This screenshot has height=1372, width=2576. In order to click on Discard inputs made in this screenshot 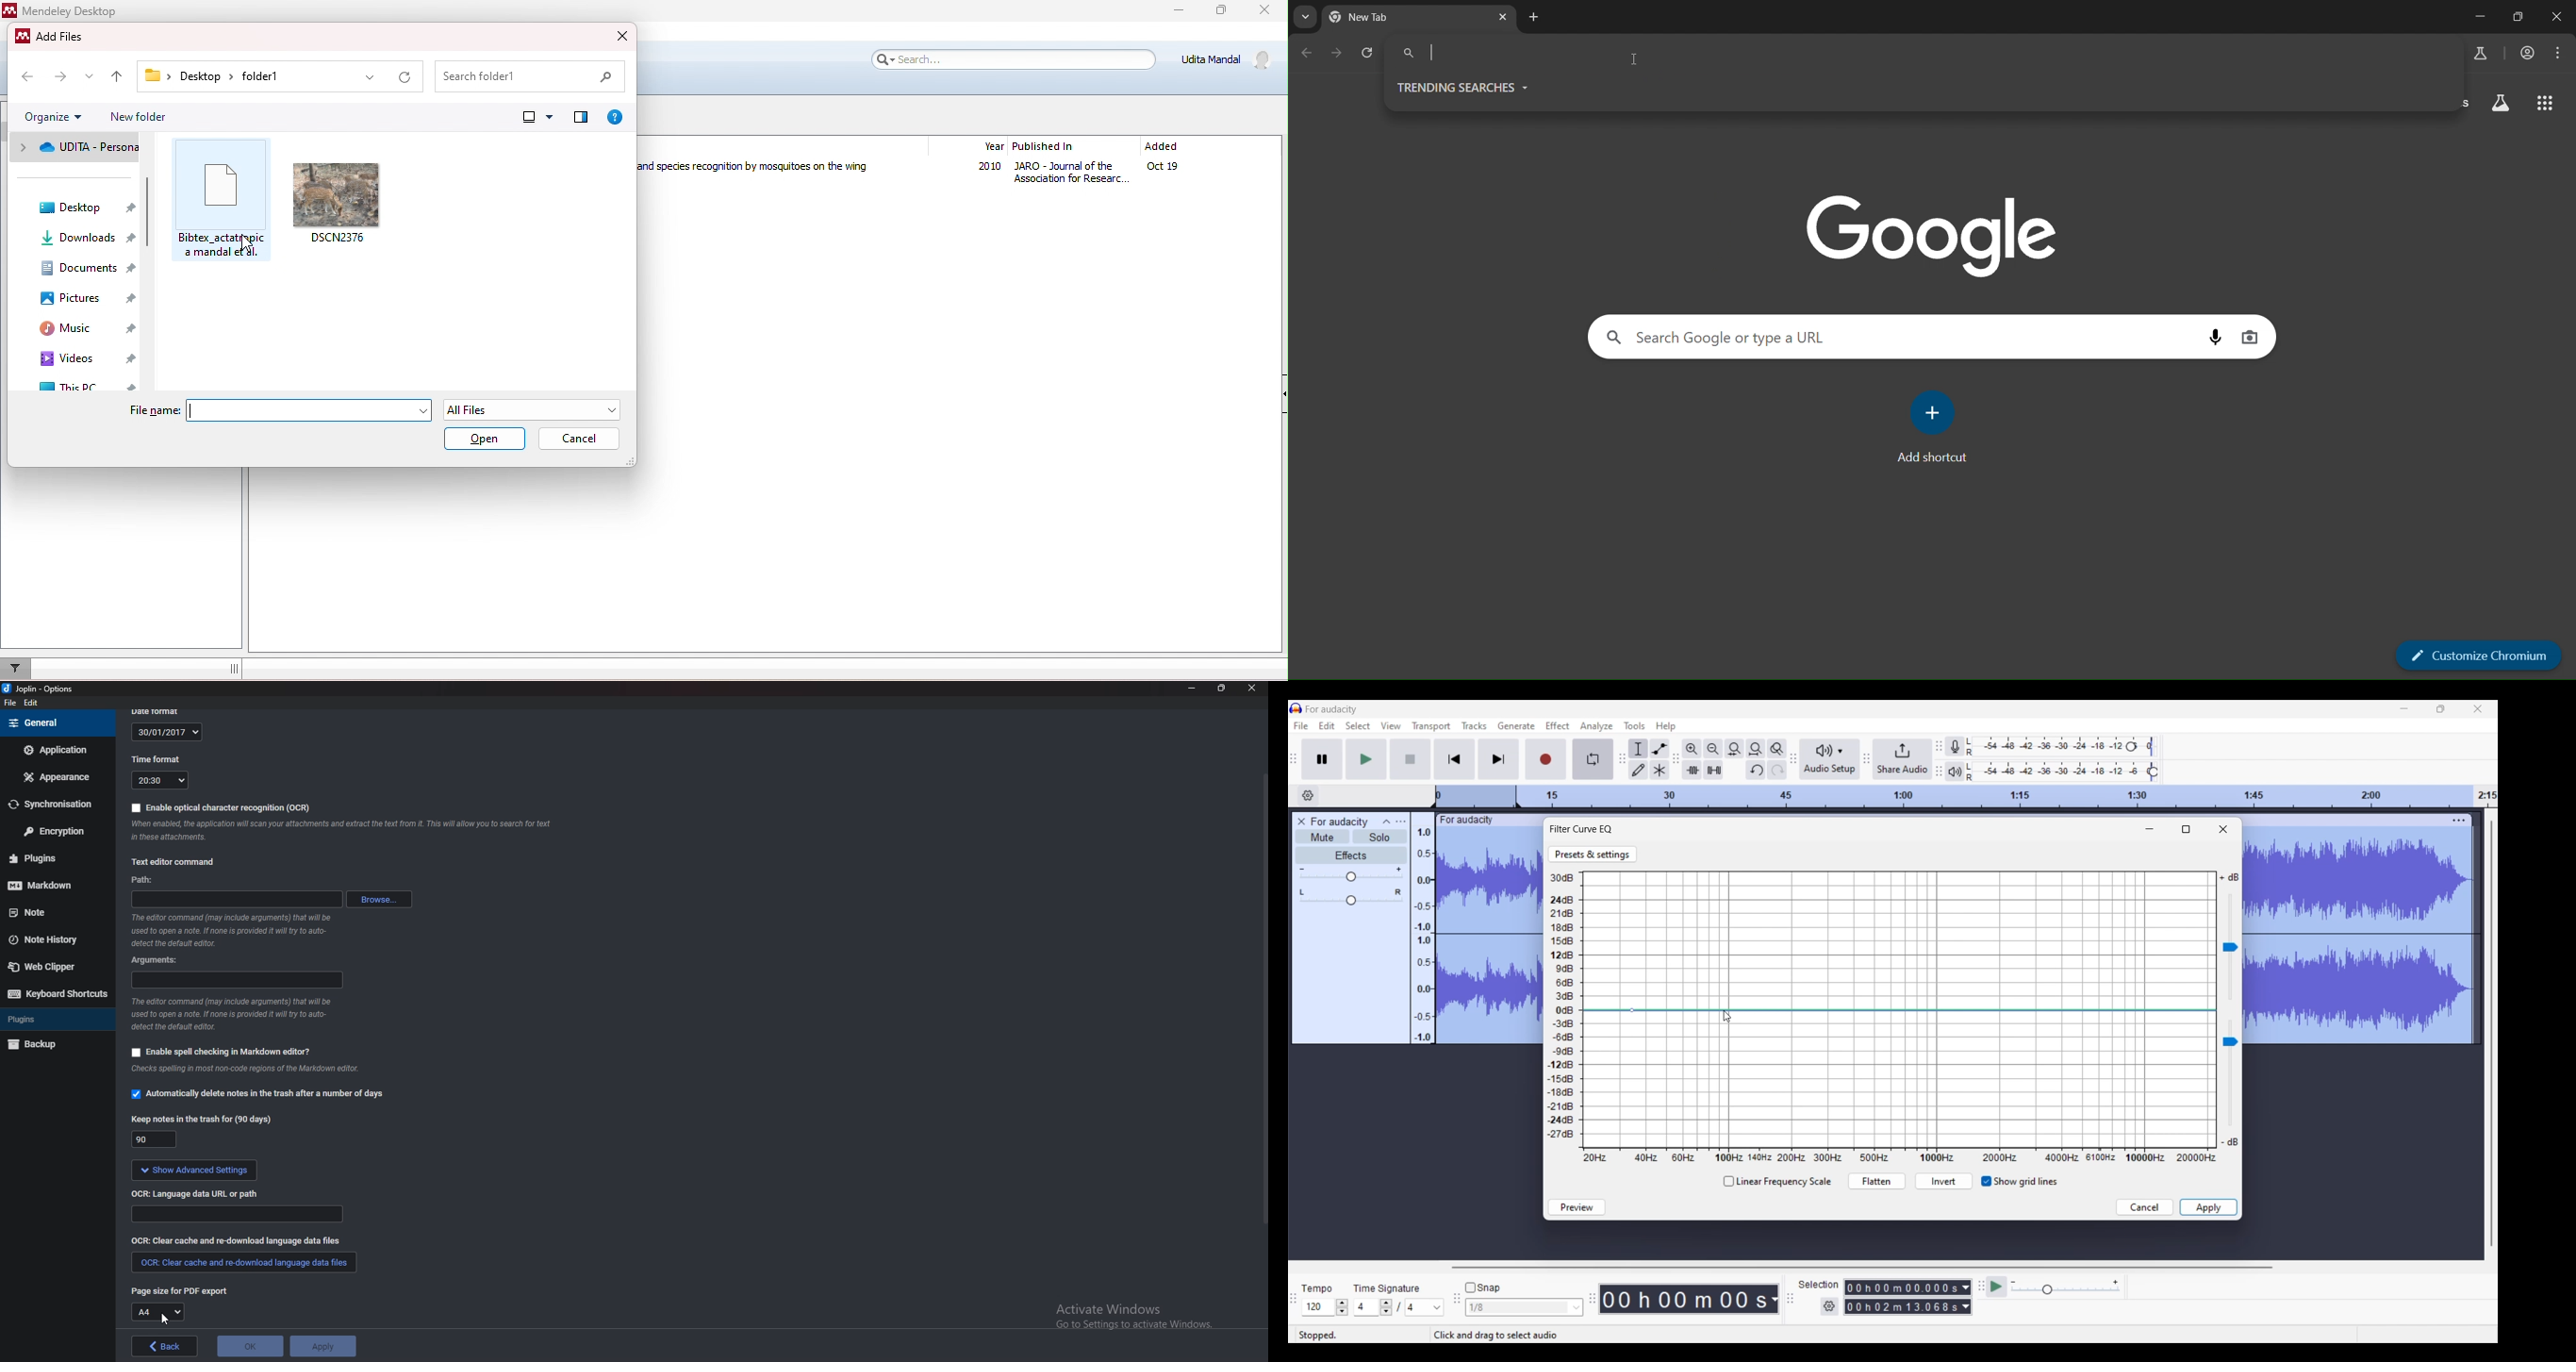, I will do `click(2145, 1208)`.